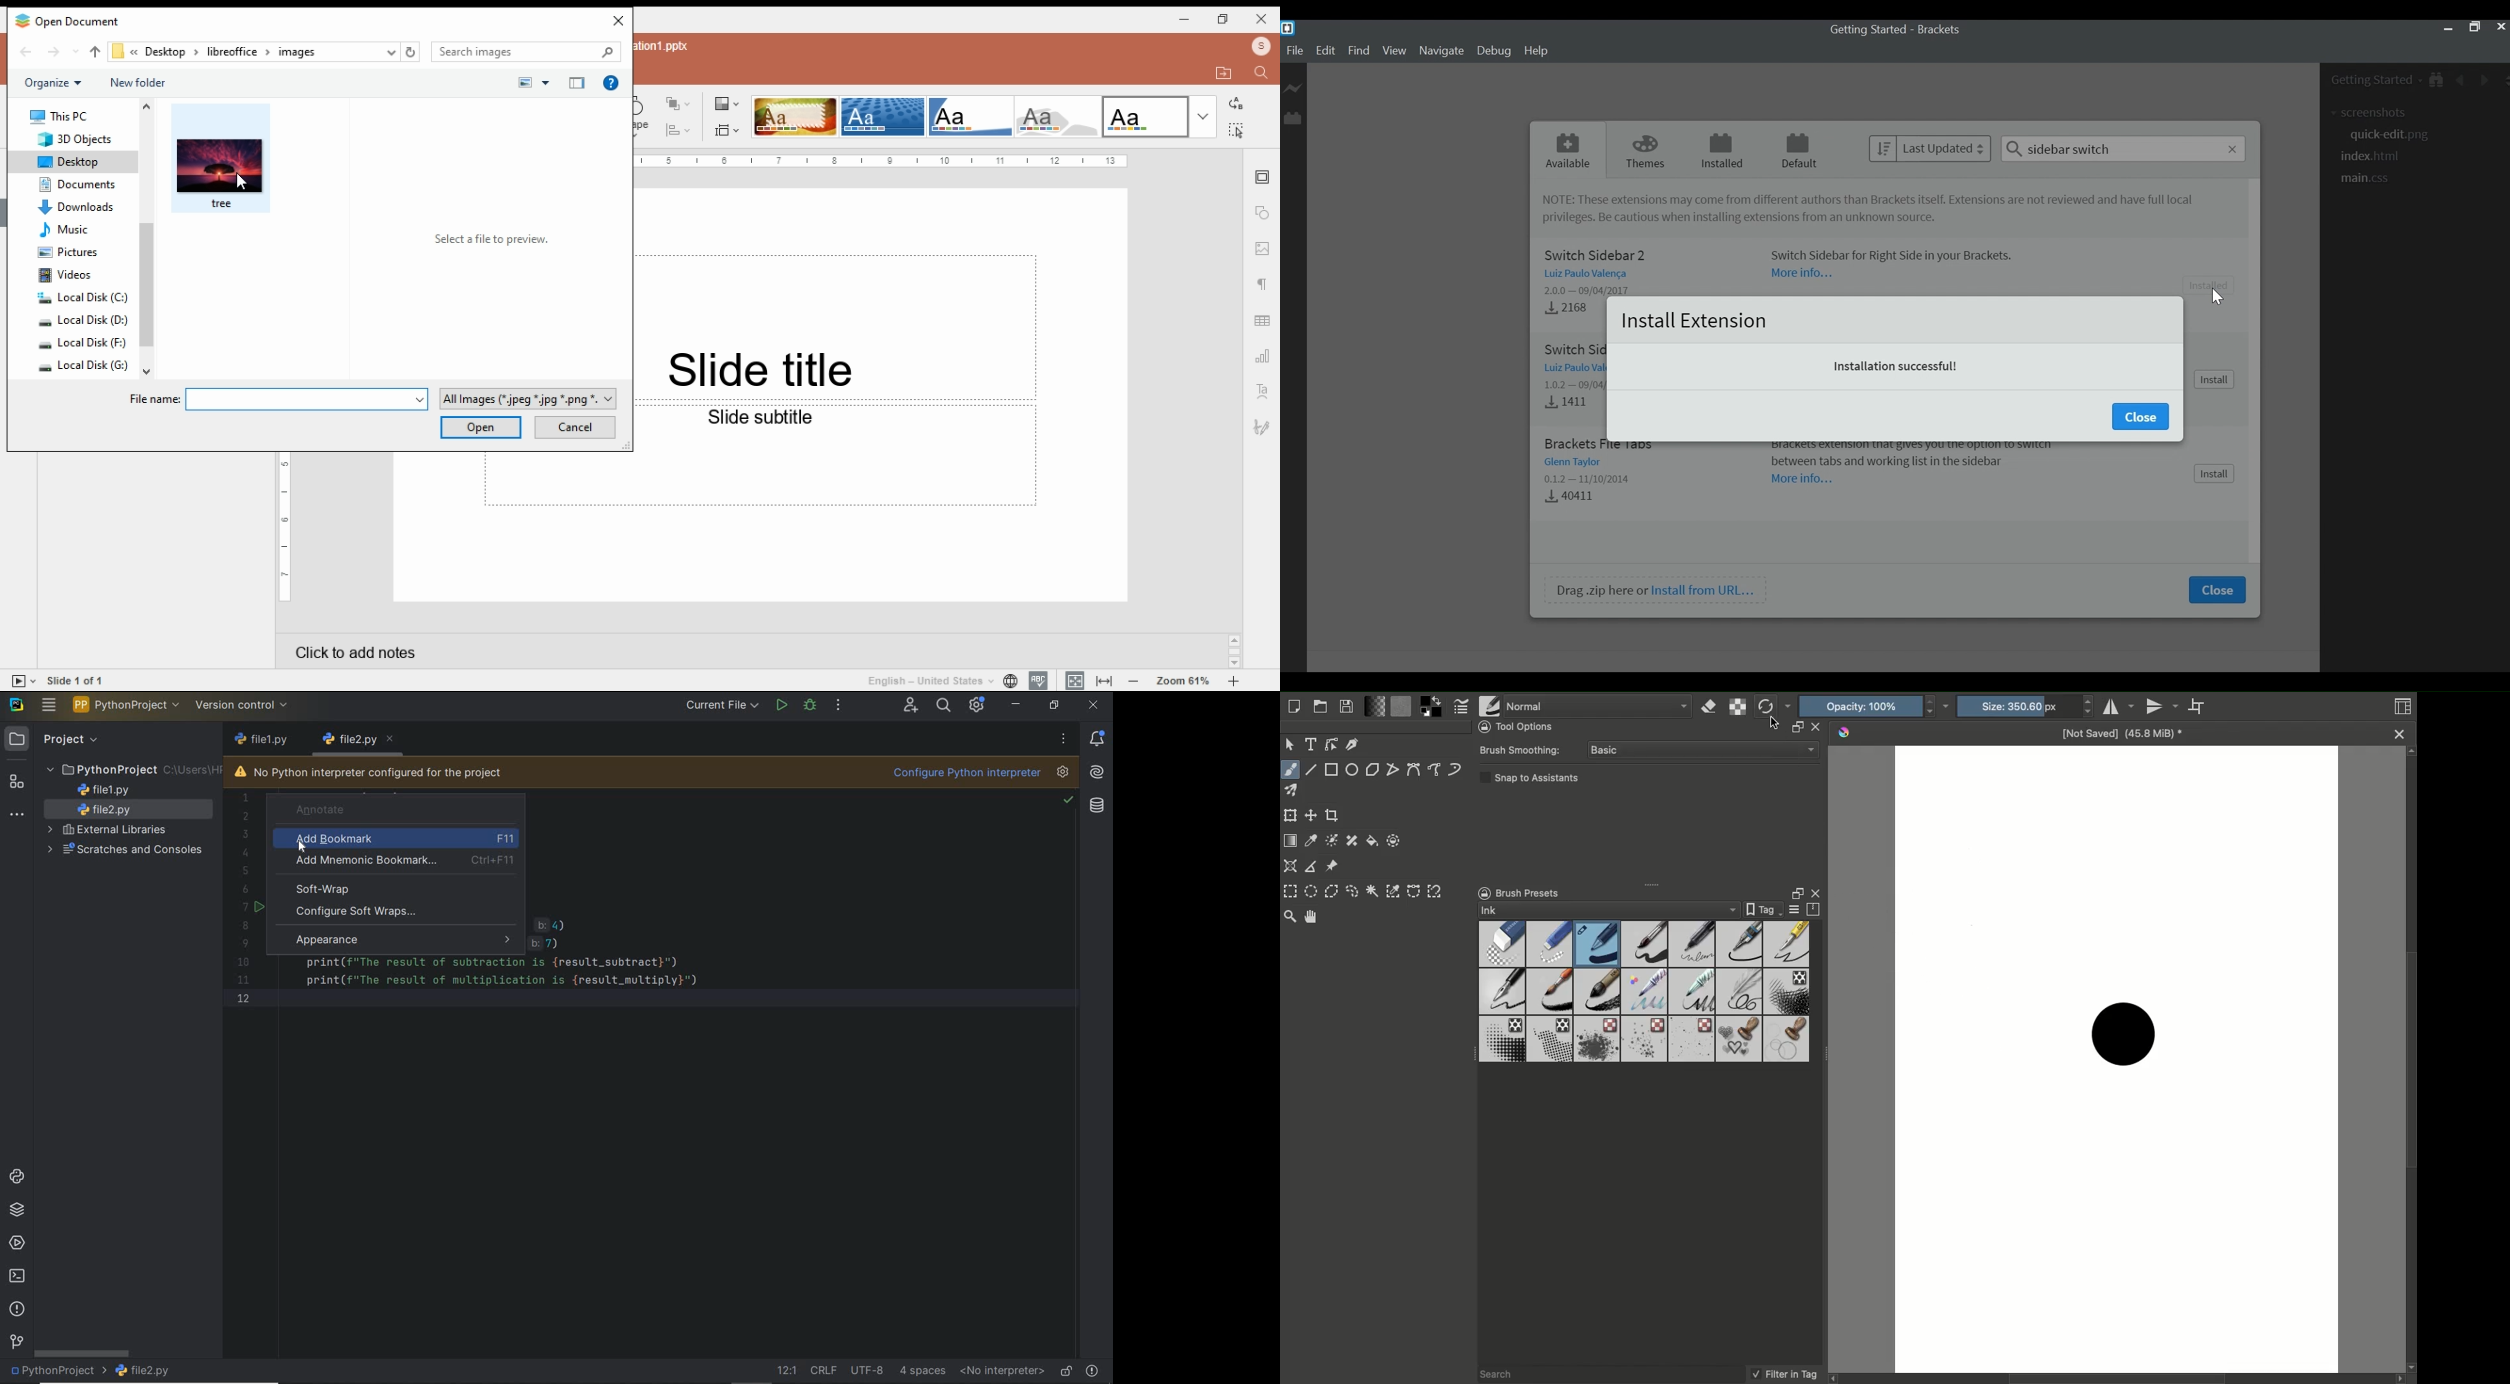 The height and width of the screenshot is (1400, 2520). I want to click on system drive 3, so click(84, 344).